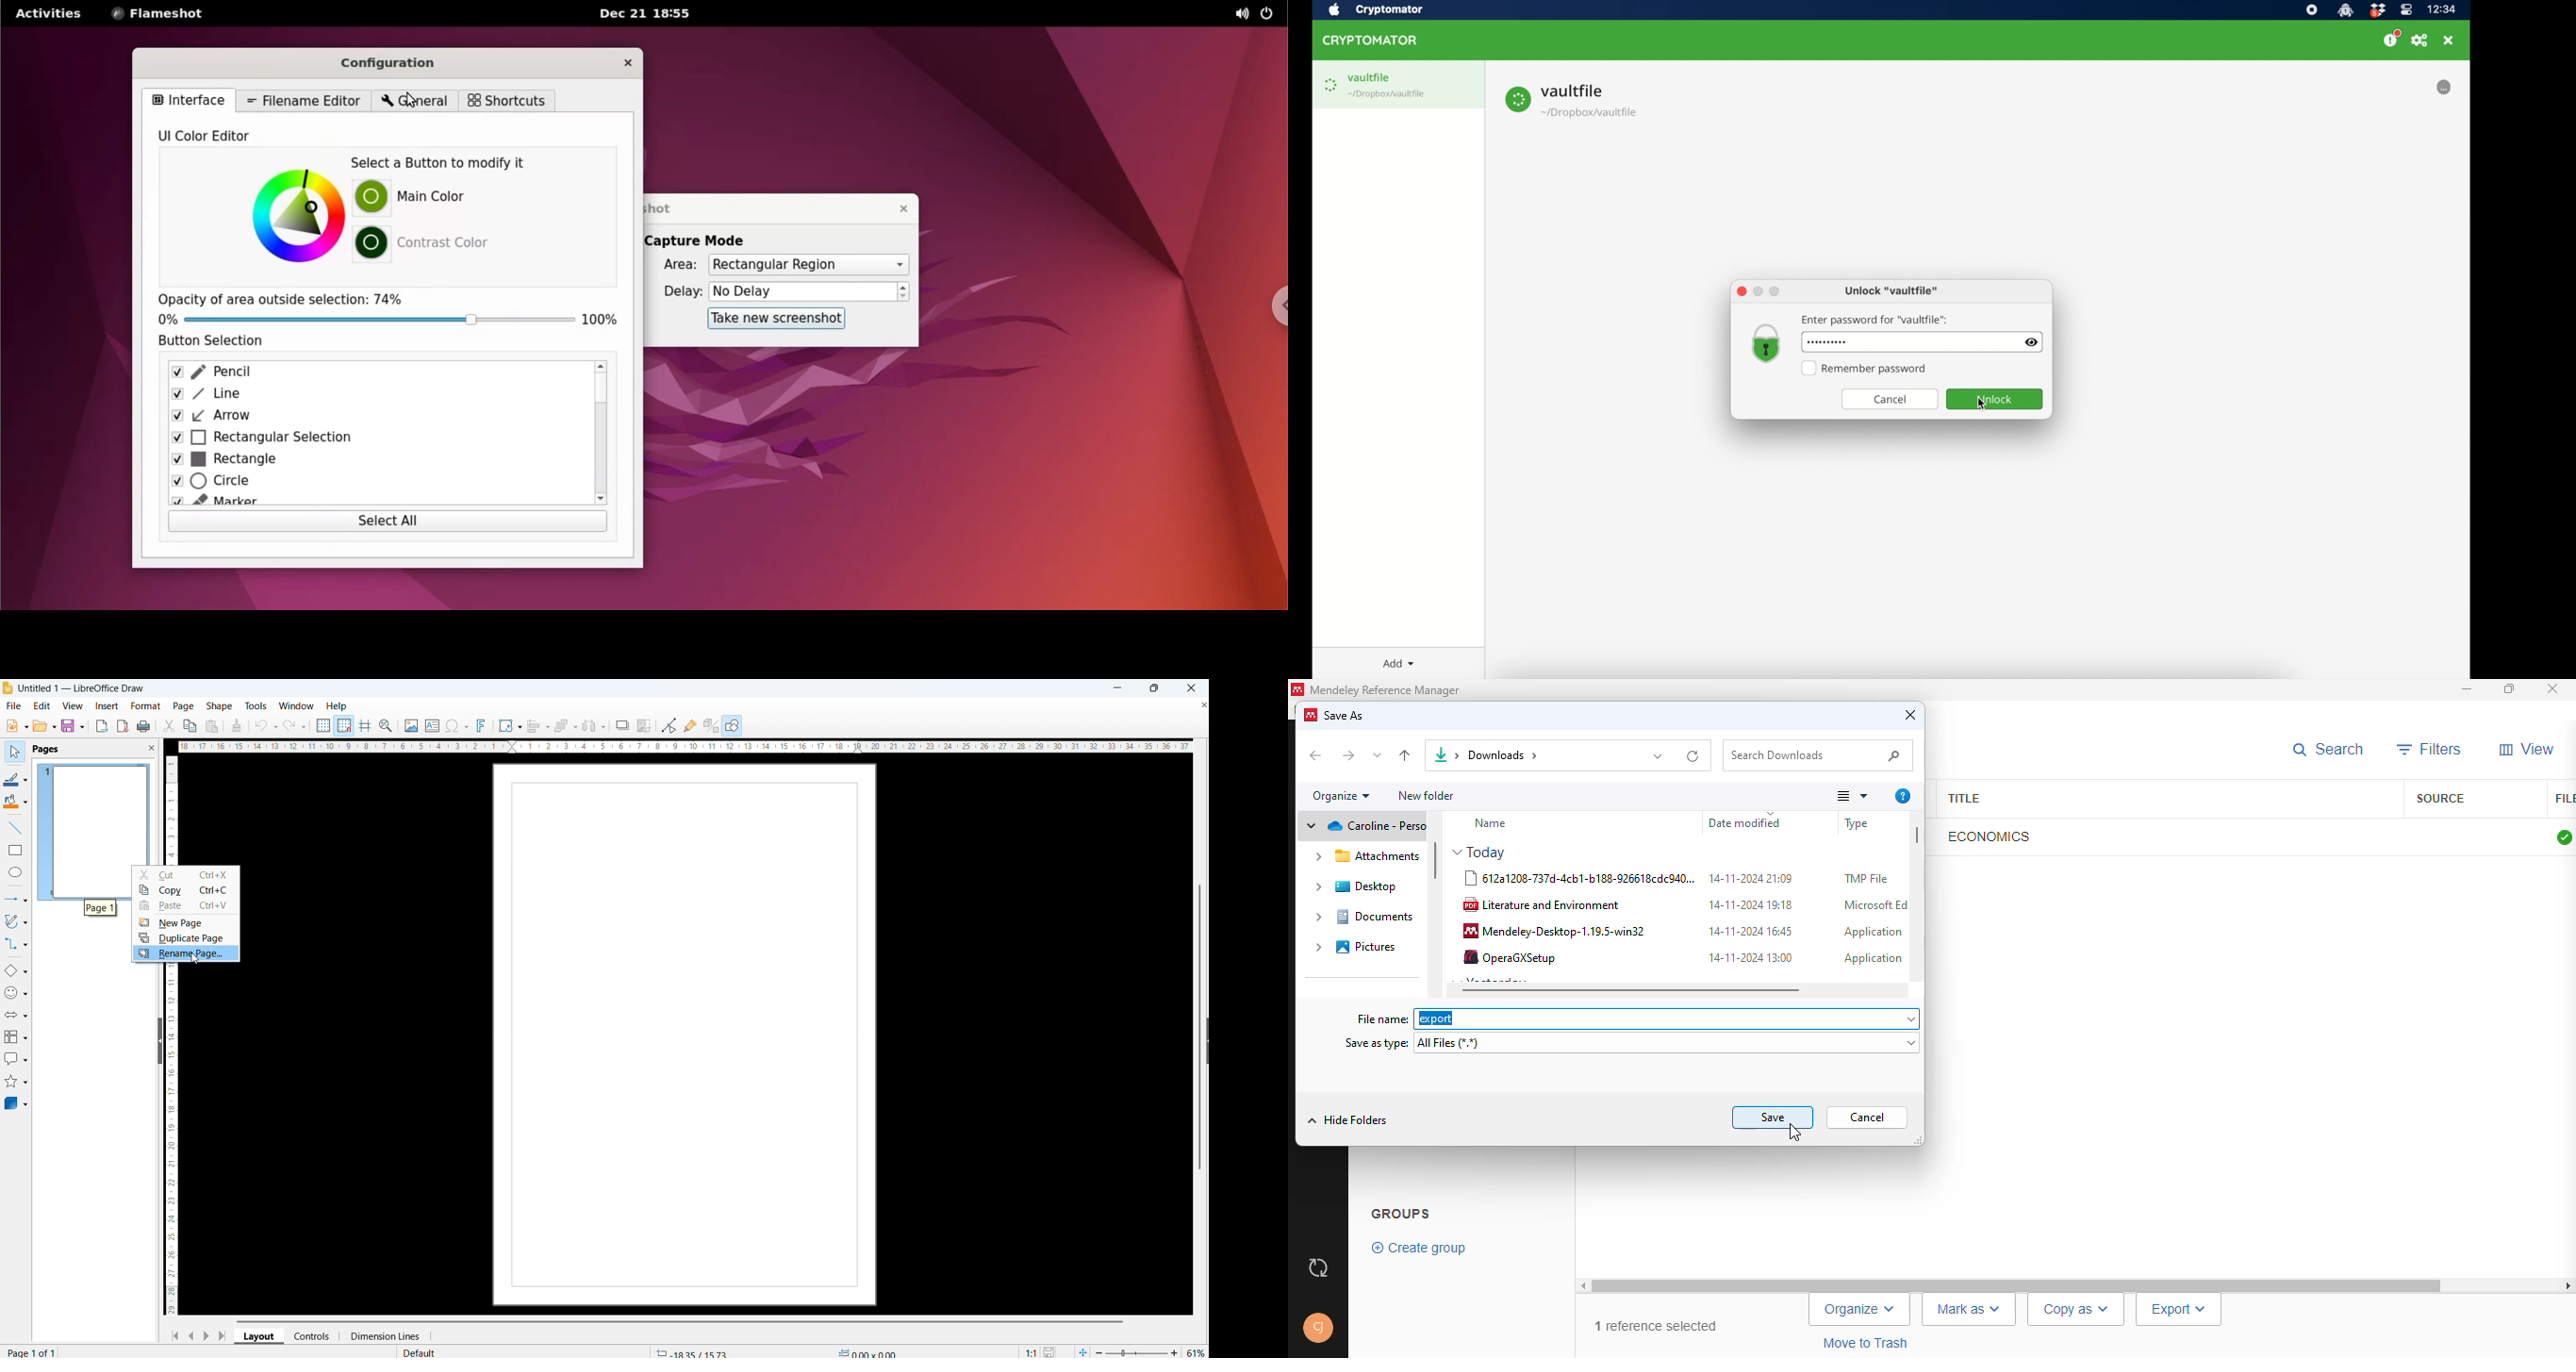 Image resolution: width=2576 pixels, height=1372 pixels. Describe the element at coordinates (1491, 823) in the screenshot. I see `name` at that location.